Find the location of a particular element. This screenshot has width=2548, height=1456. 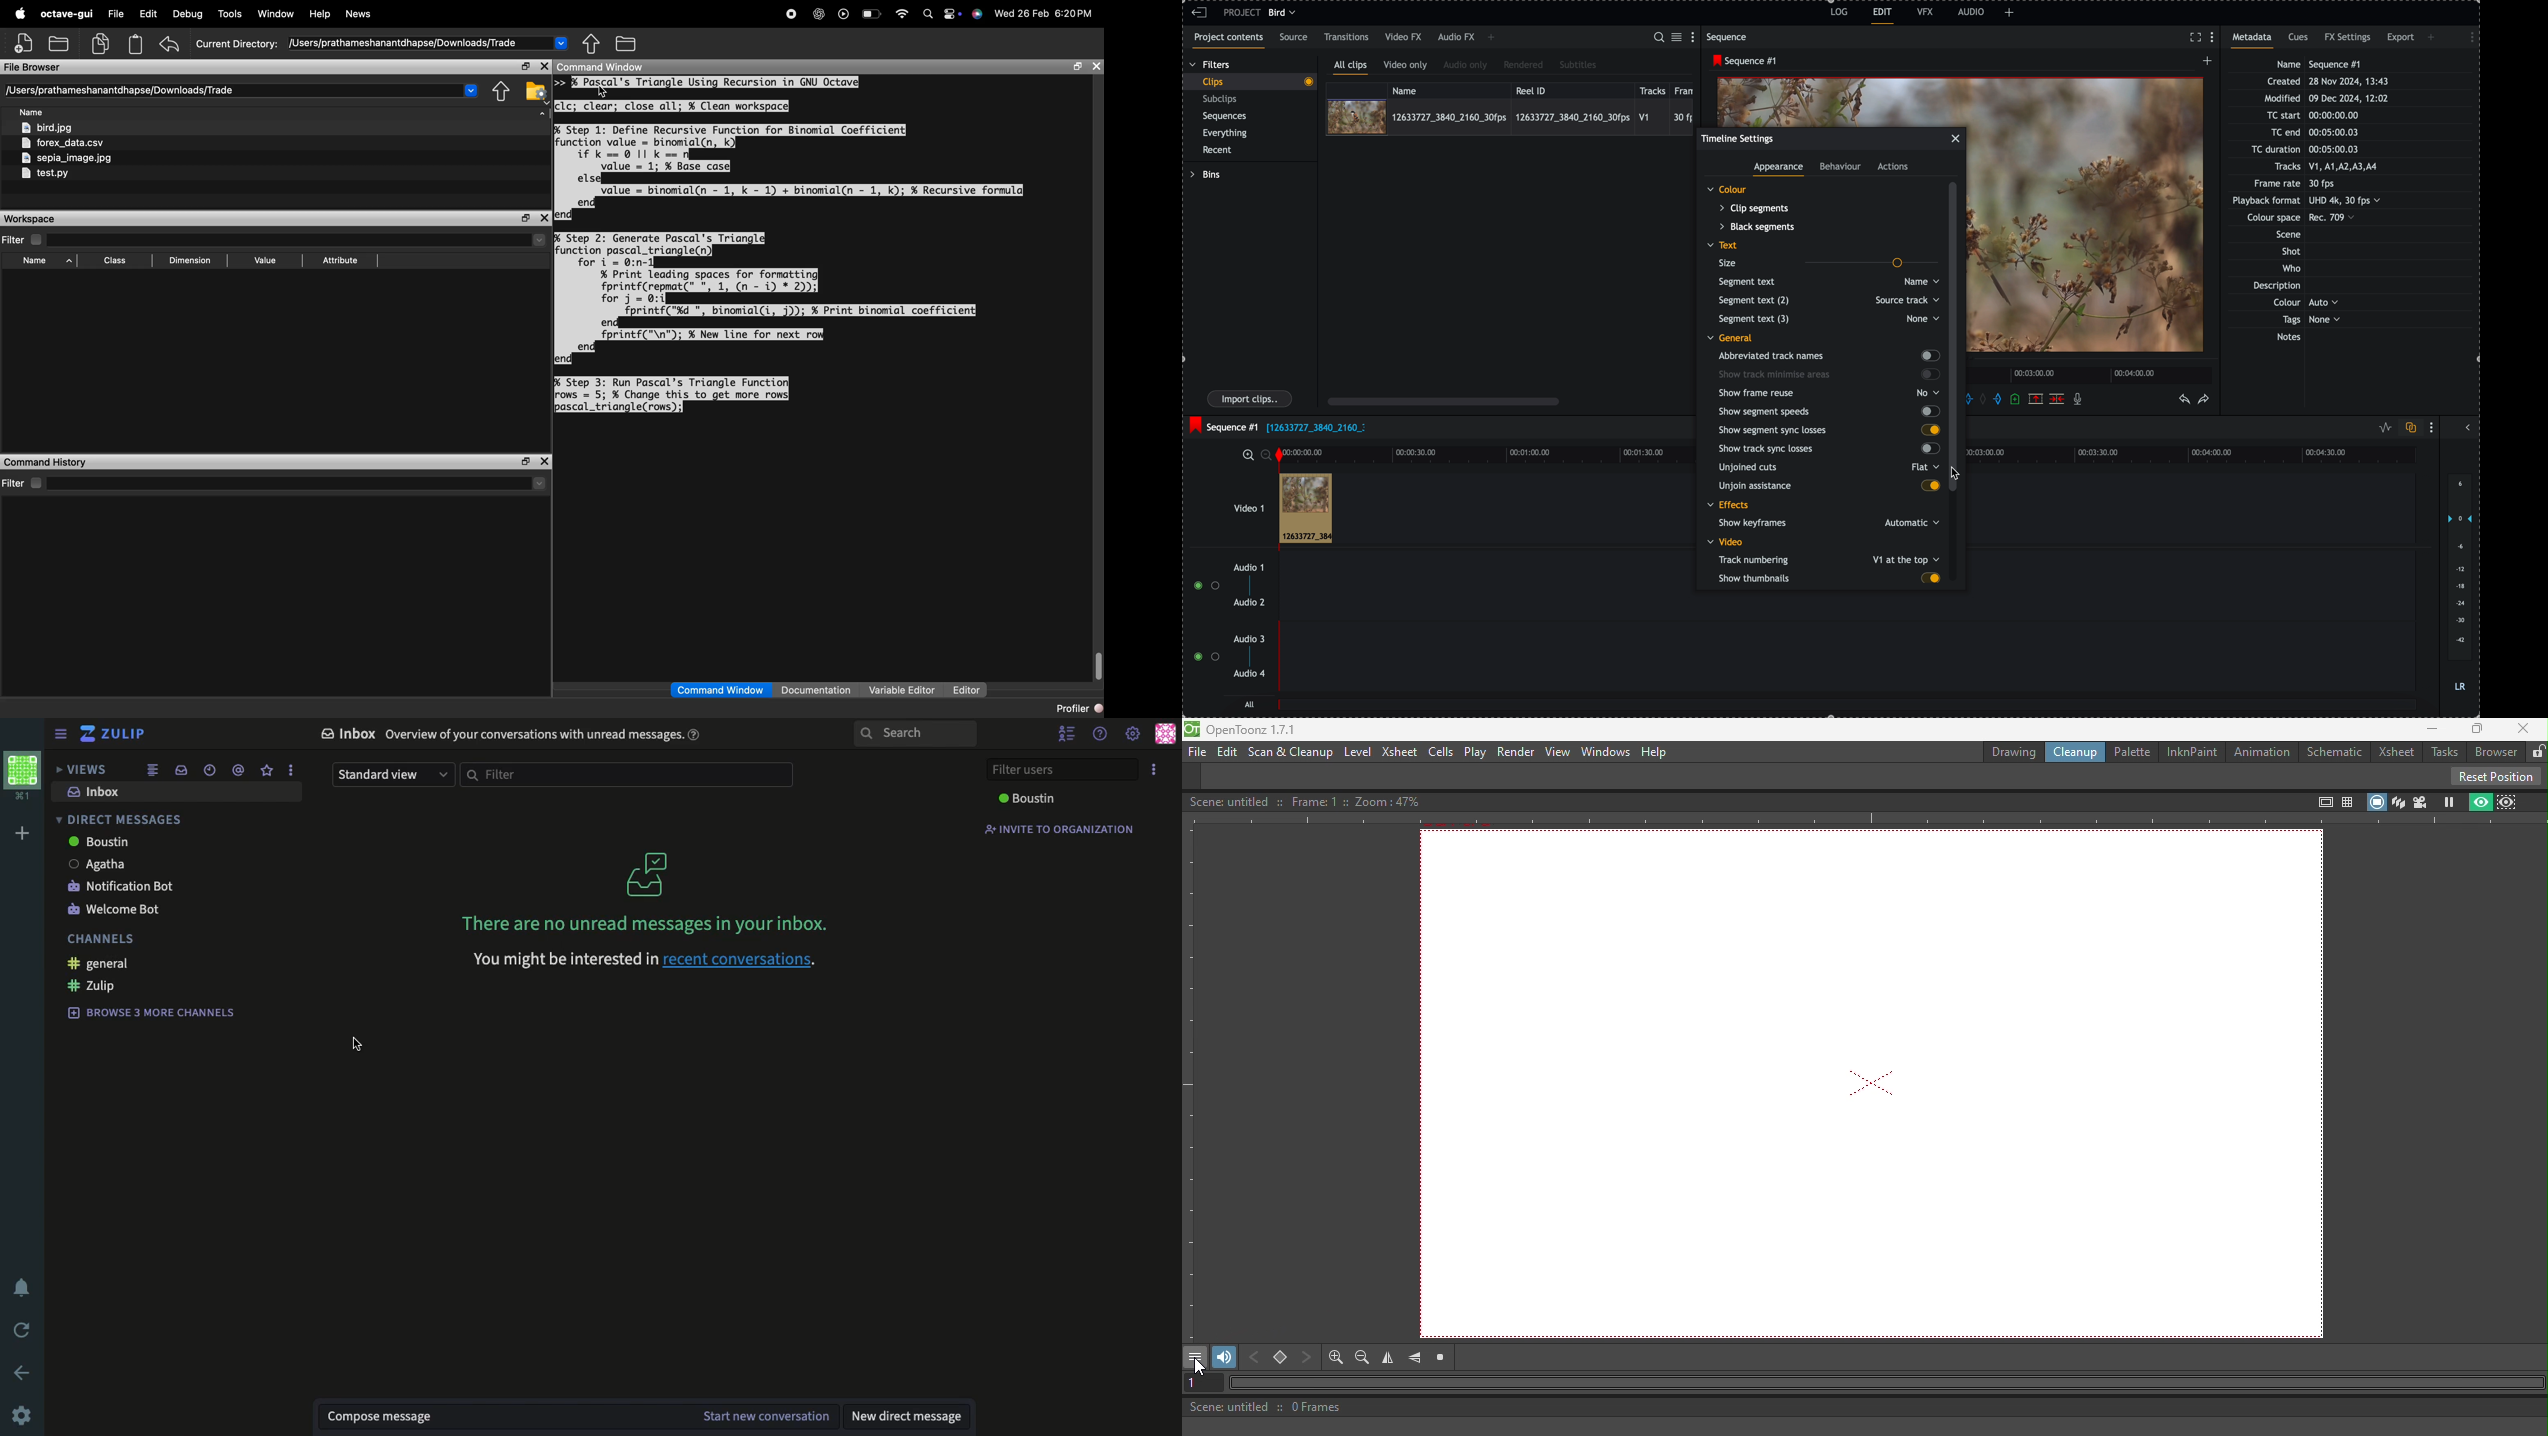

leave is located at coordinates (1199, 13).